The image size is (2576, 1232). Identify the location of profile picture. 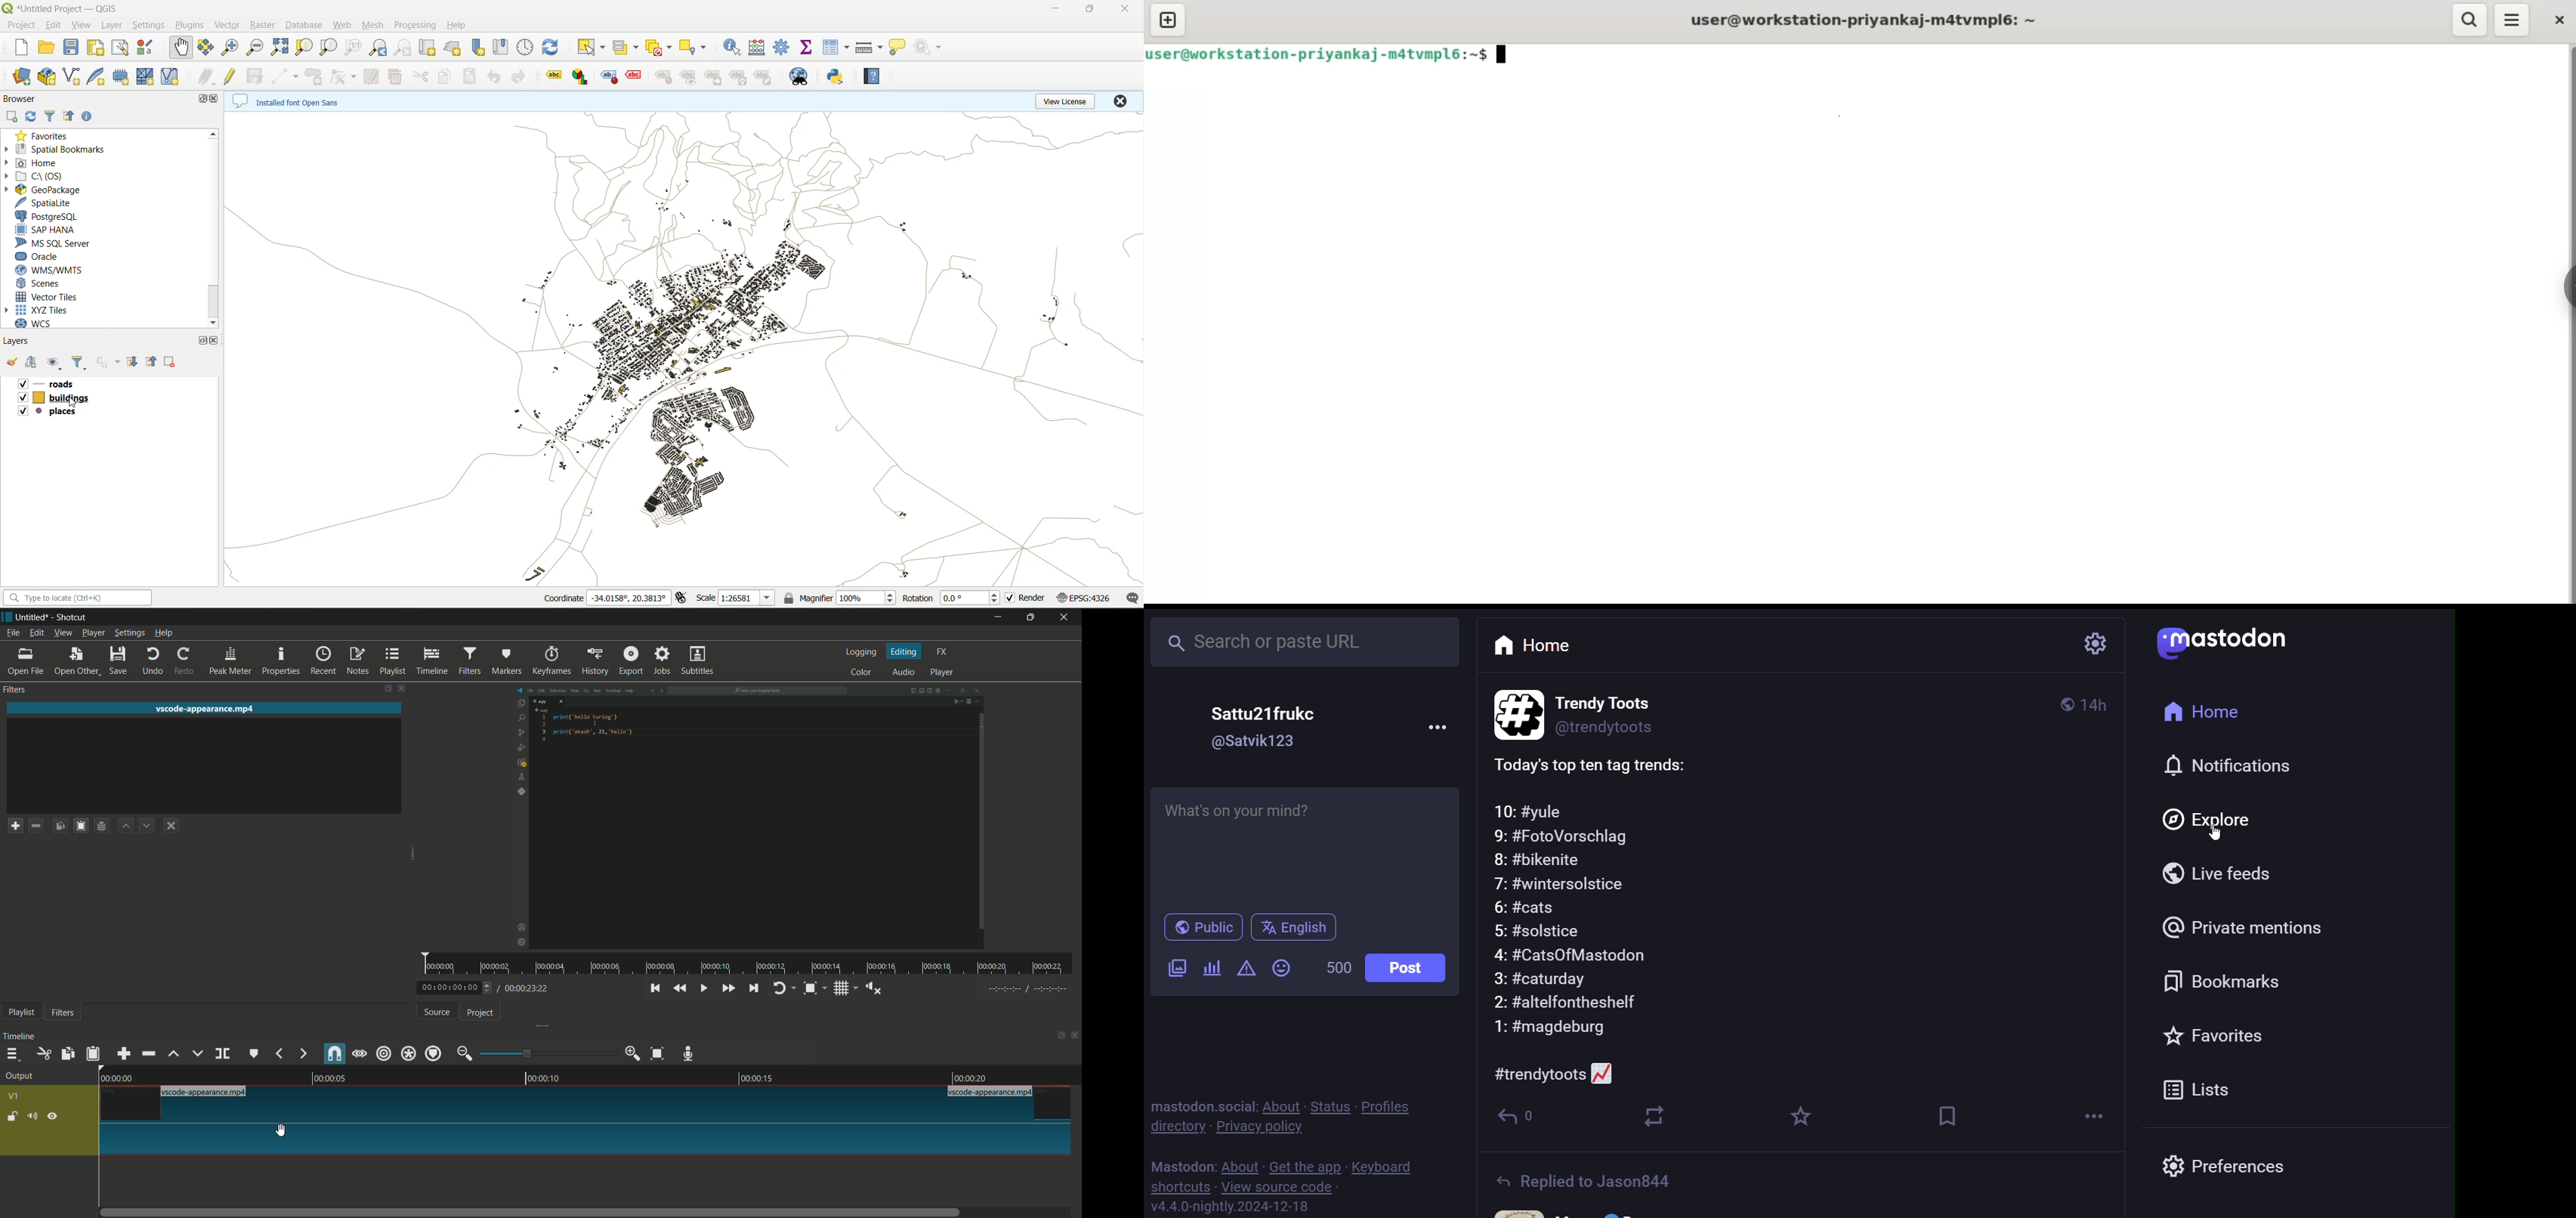
(1513, 713).